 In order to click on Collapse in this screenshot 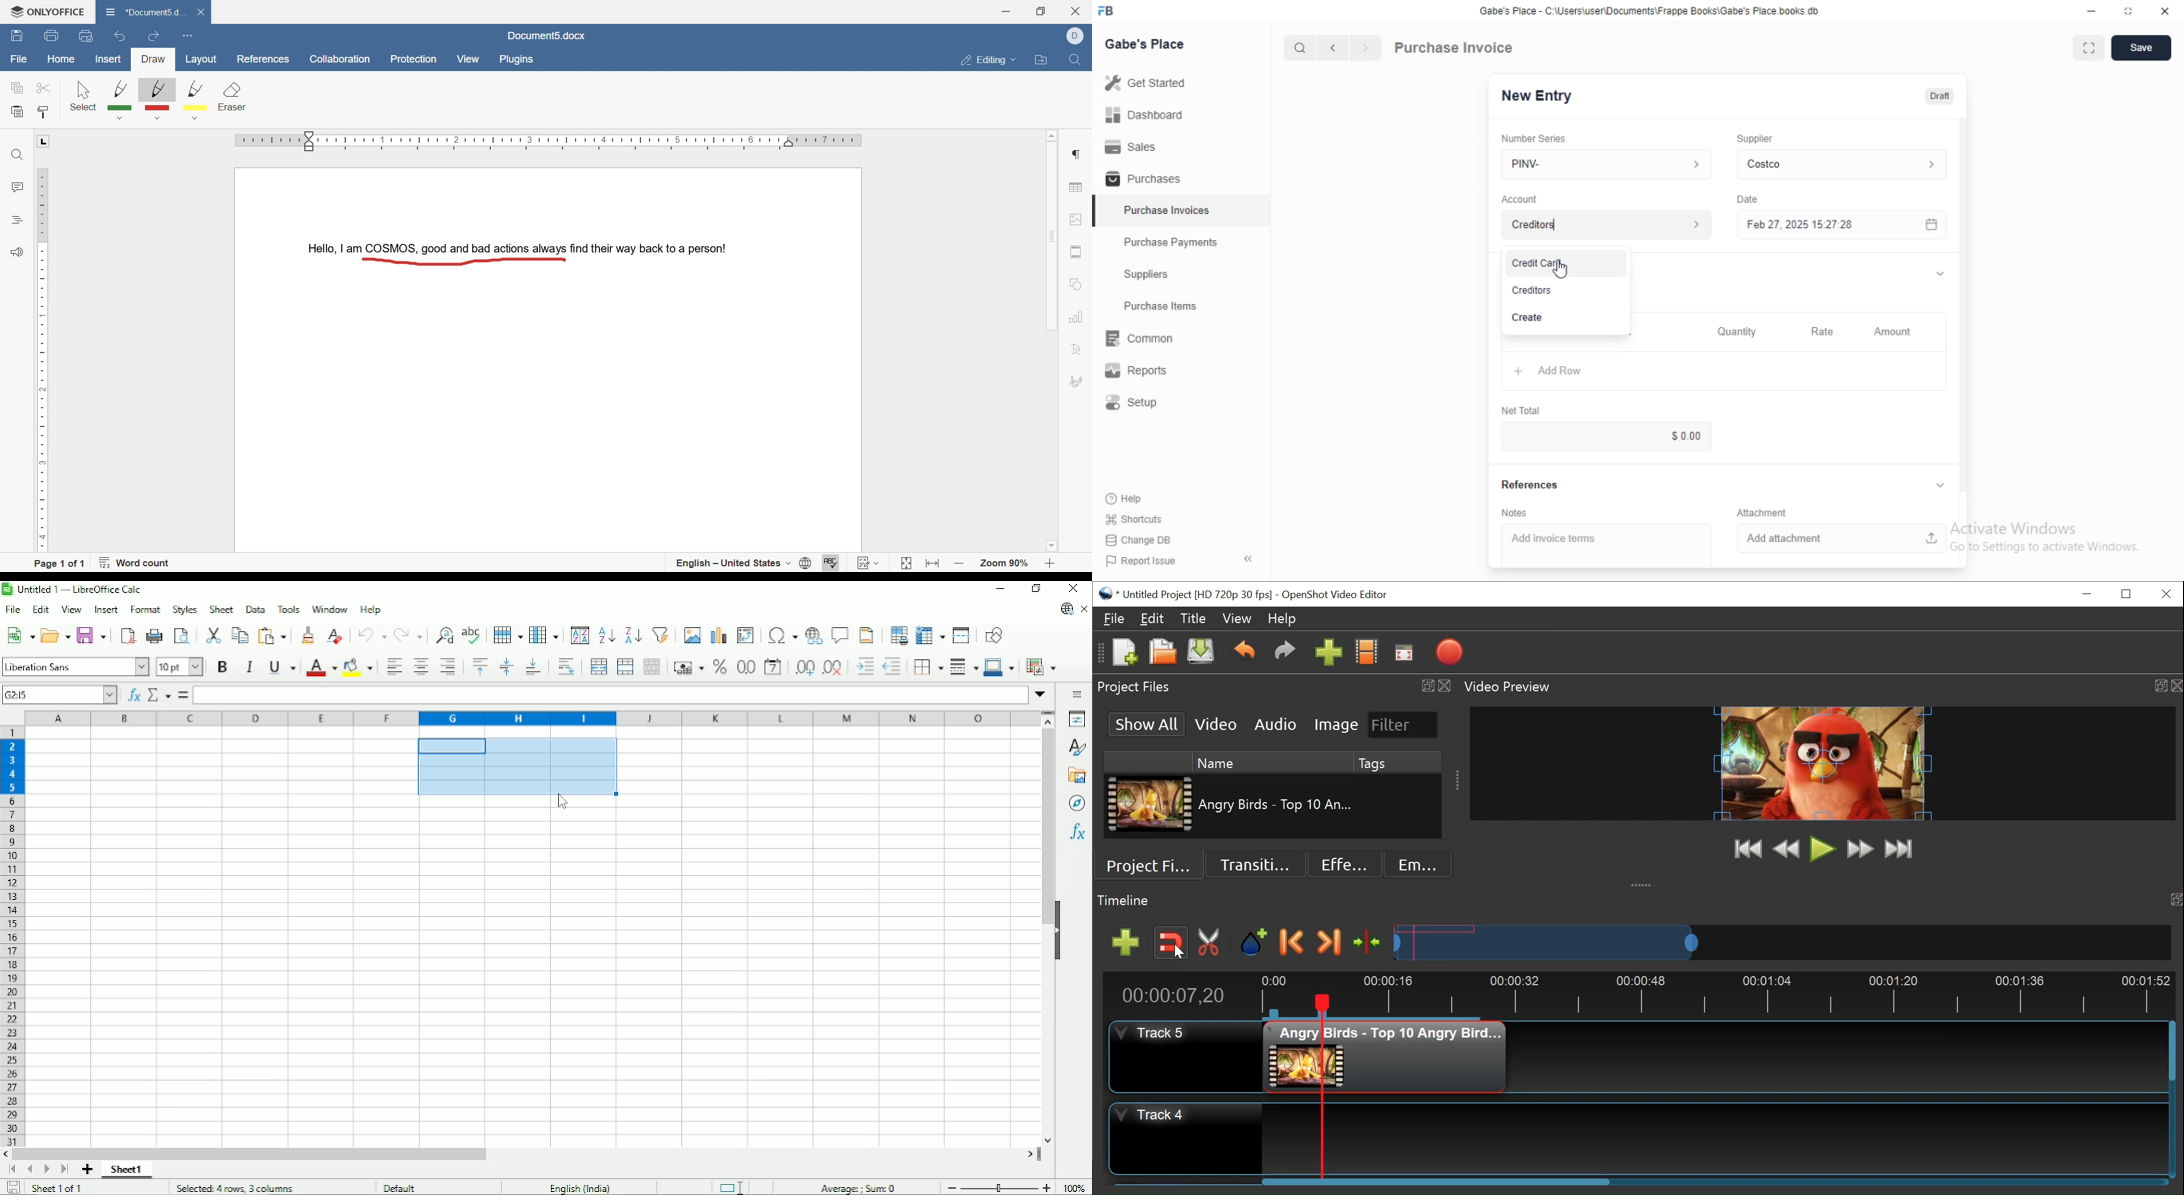, I will do `click(1248, 560)`.